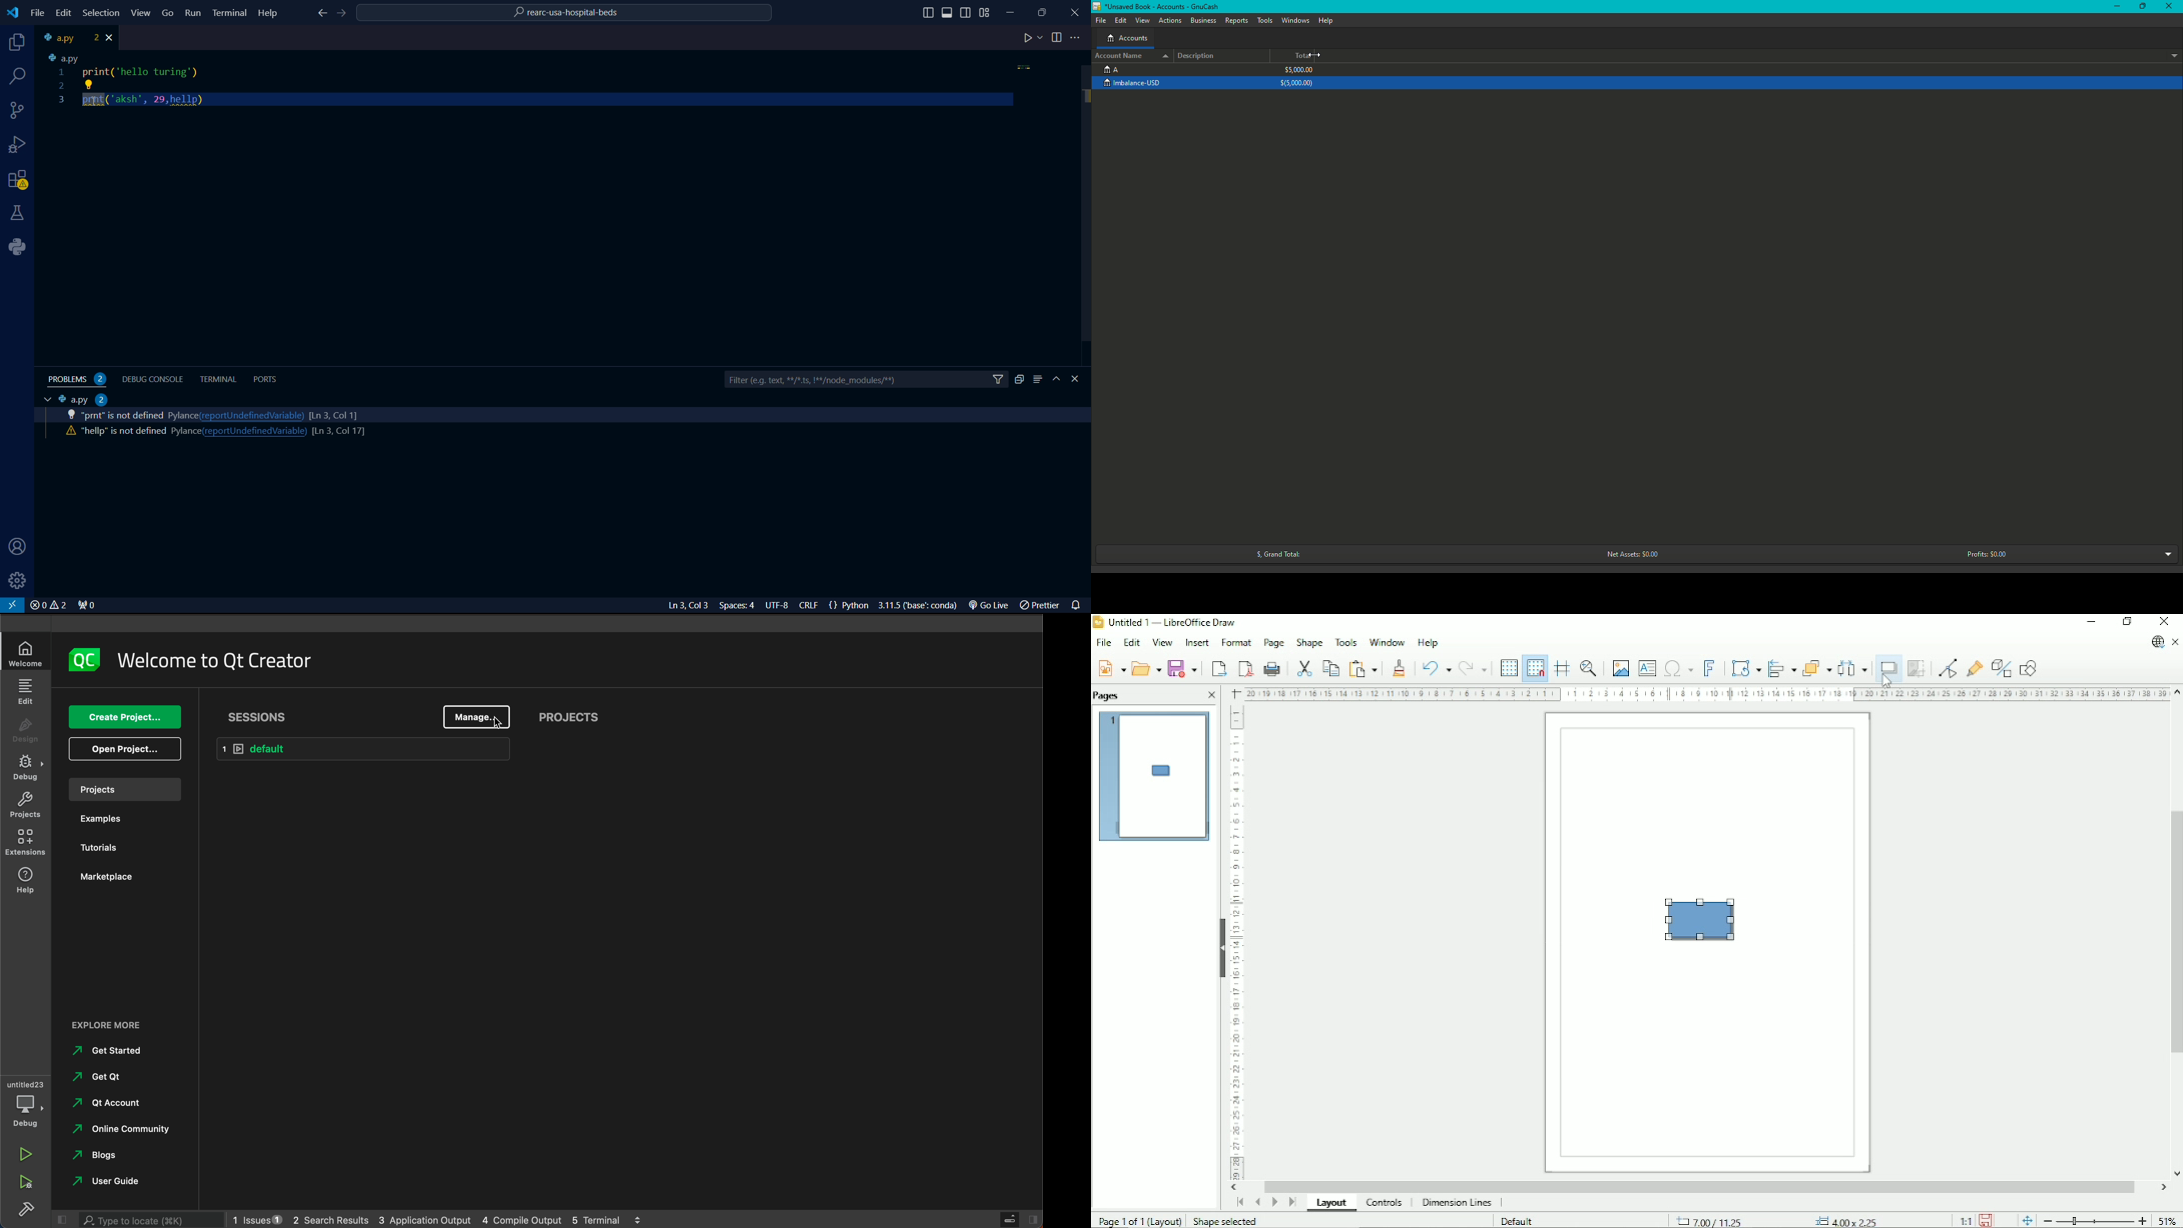 This screenshot has width=2184, height=1232. I want to click on cursor, so click(499, 723).